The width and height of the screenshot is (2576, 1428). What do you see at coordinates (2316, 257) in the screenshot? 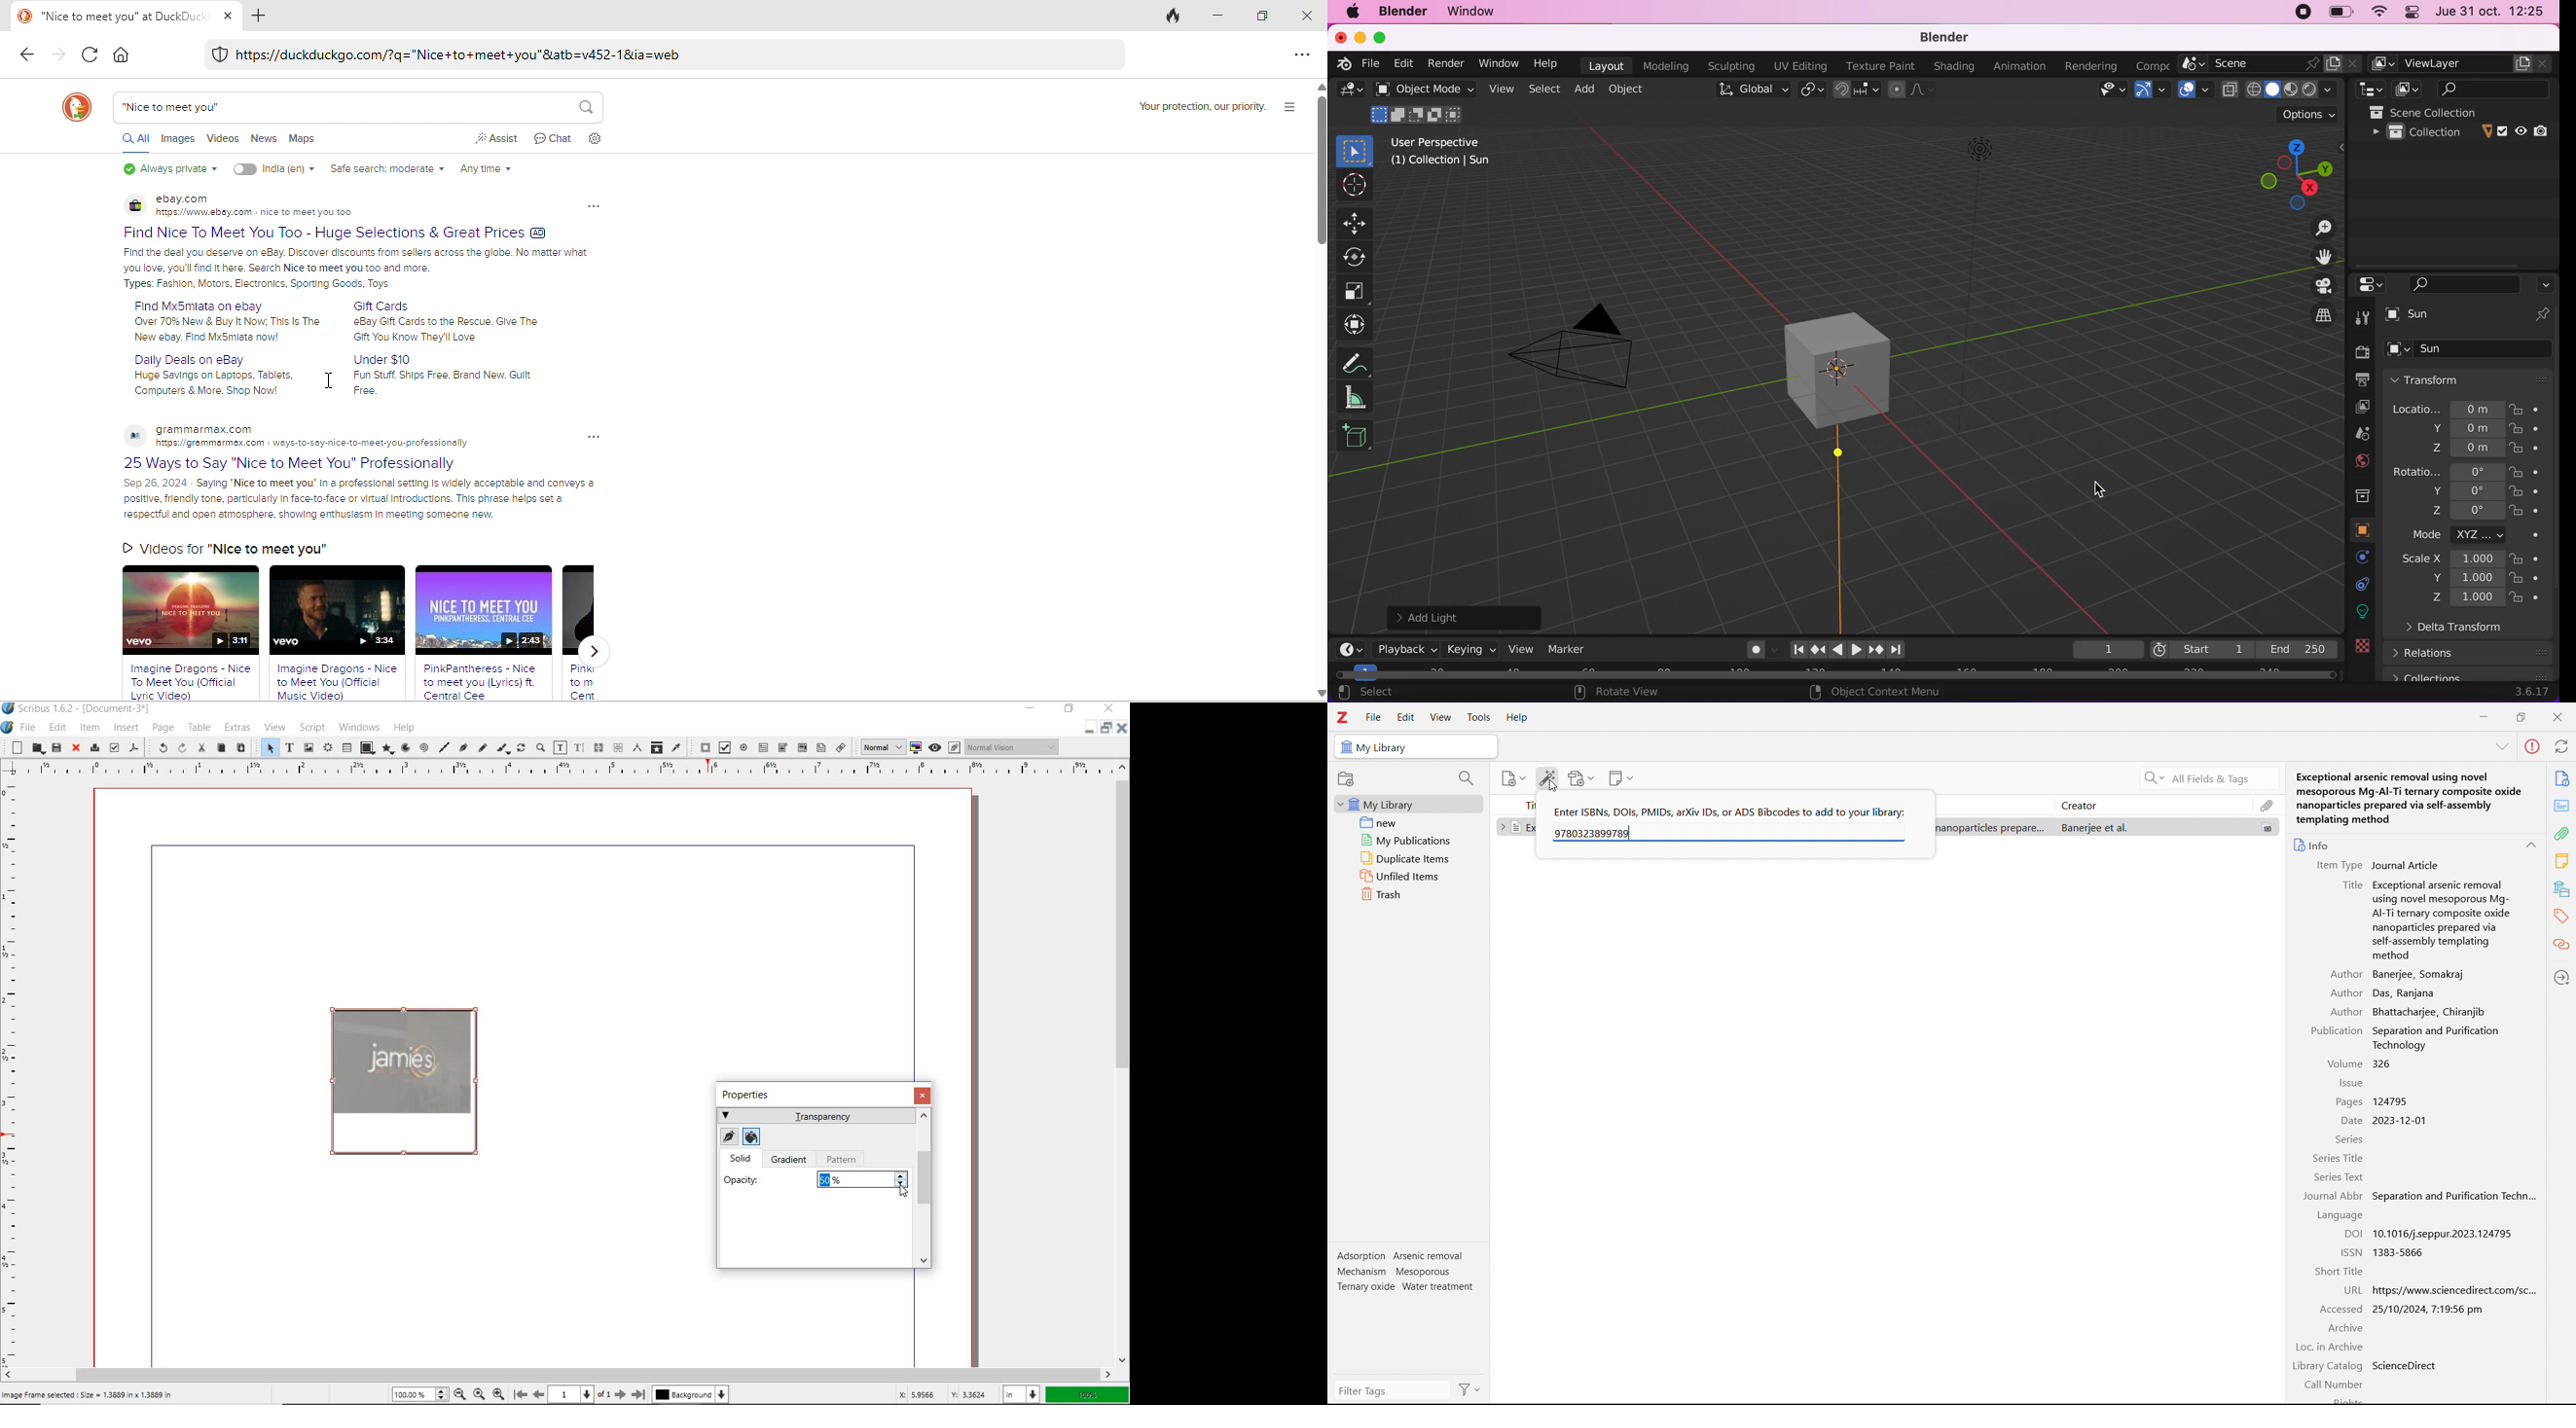
I see `move the view` at bounding box center [2316, 257].